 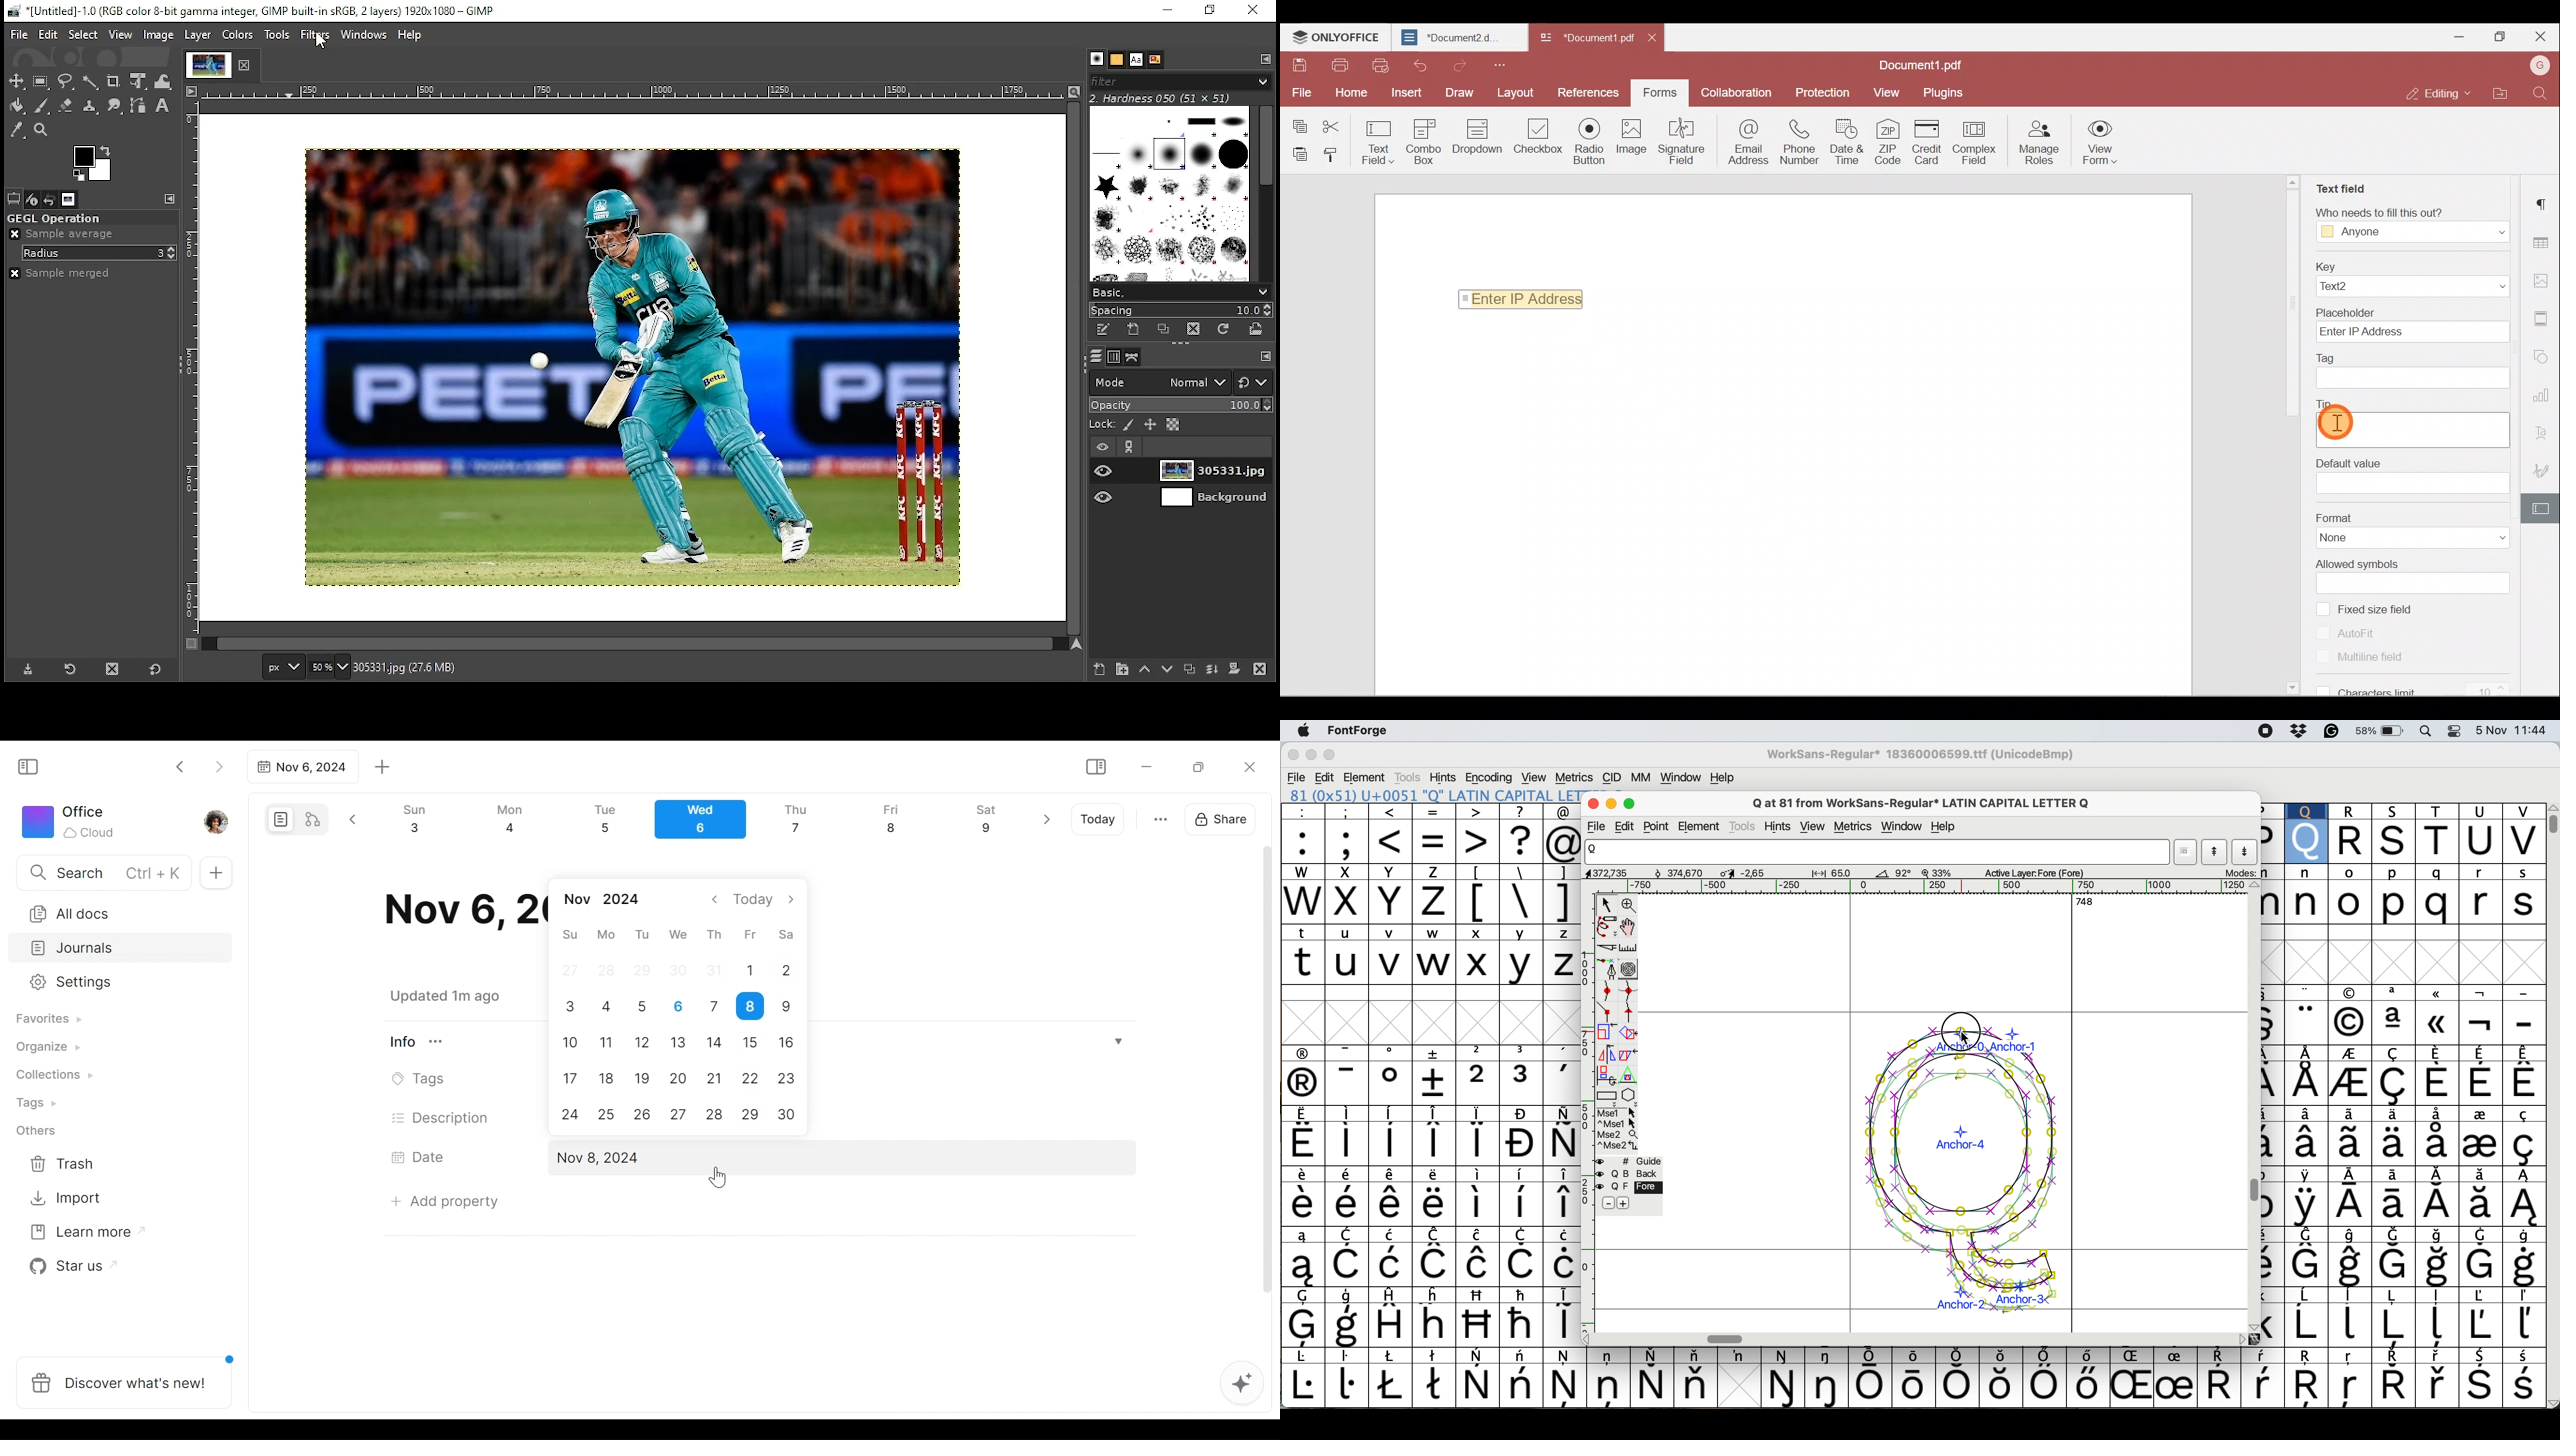 What do you see at coordinates (67, 81) in the screenshot?
I see `free selection tool` at bounding box center [67, 81].